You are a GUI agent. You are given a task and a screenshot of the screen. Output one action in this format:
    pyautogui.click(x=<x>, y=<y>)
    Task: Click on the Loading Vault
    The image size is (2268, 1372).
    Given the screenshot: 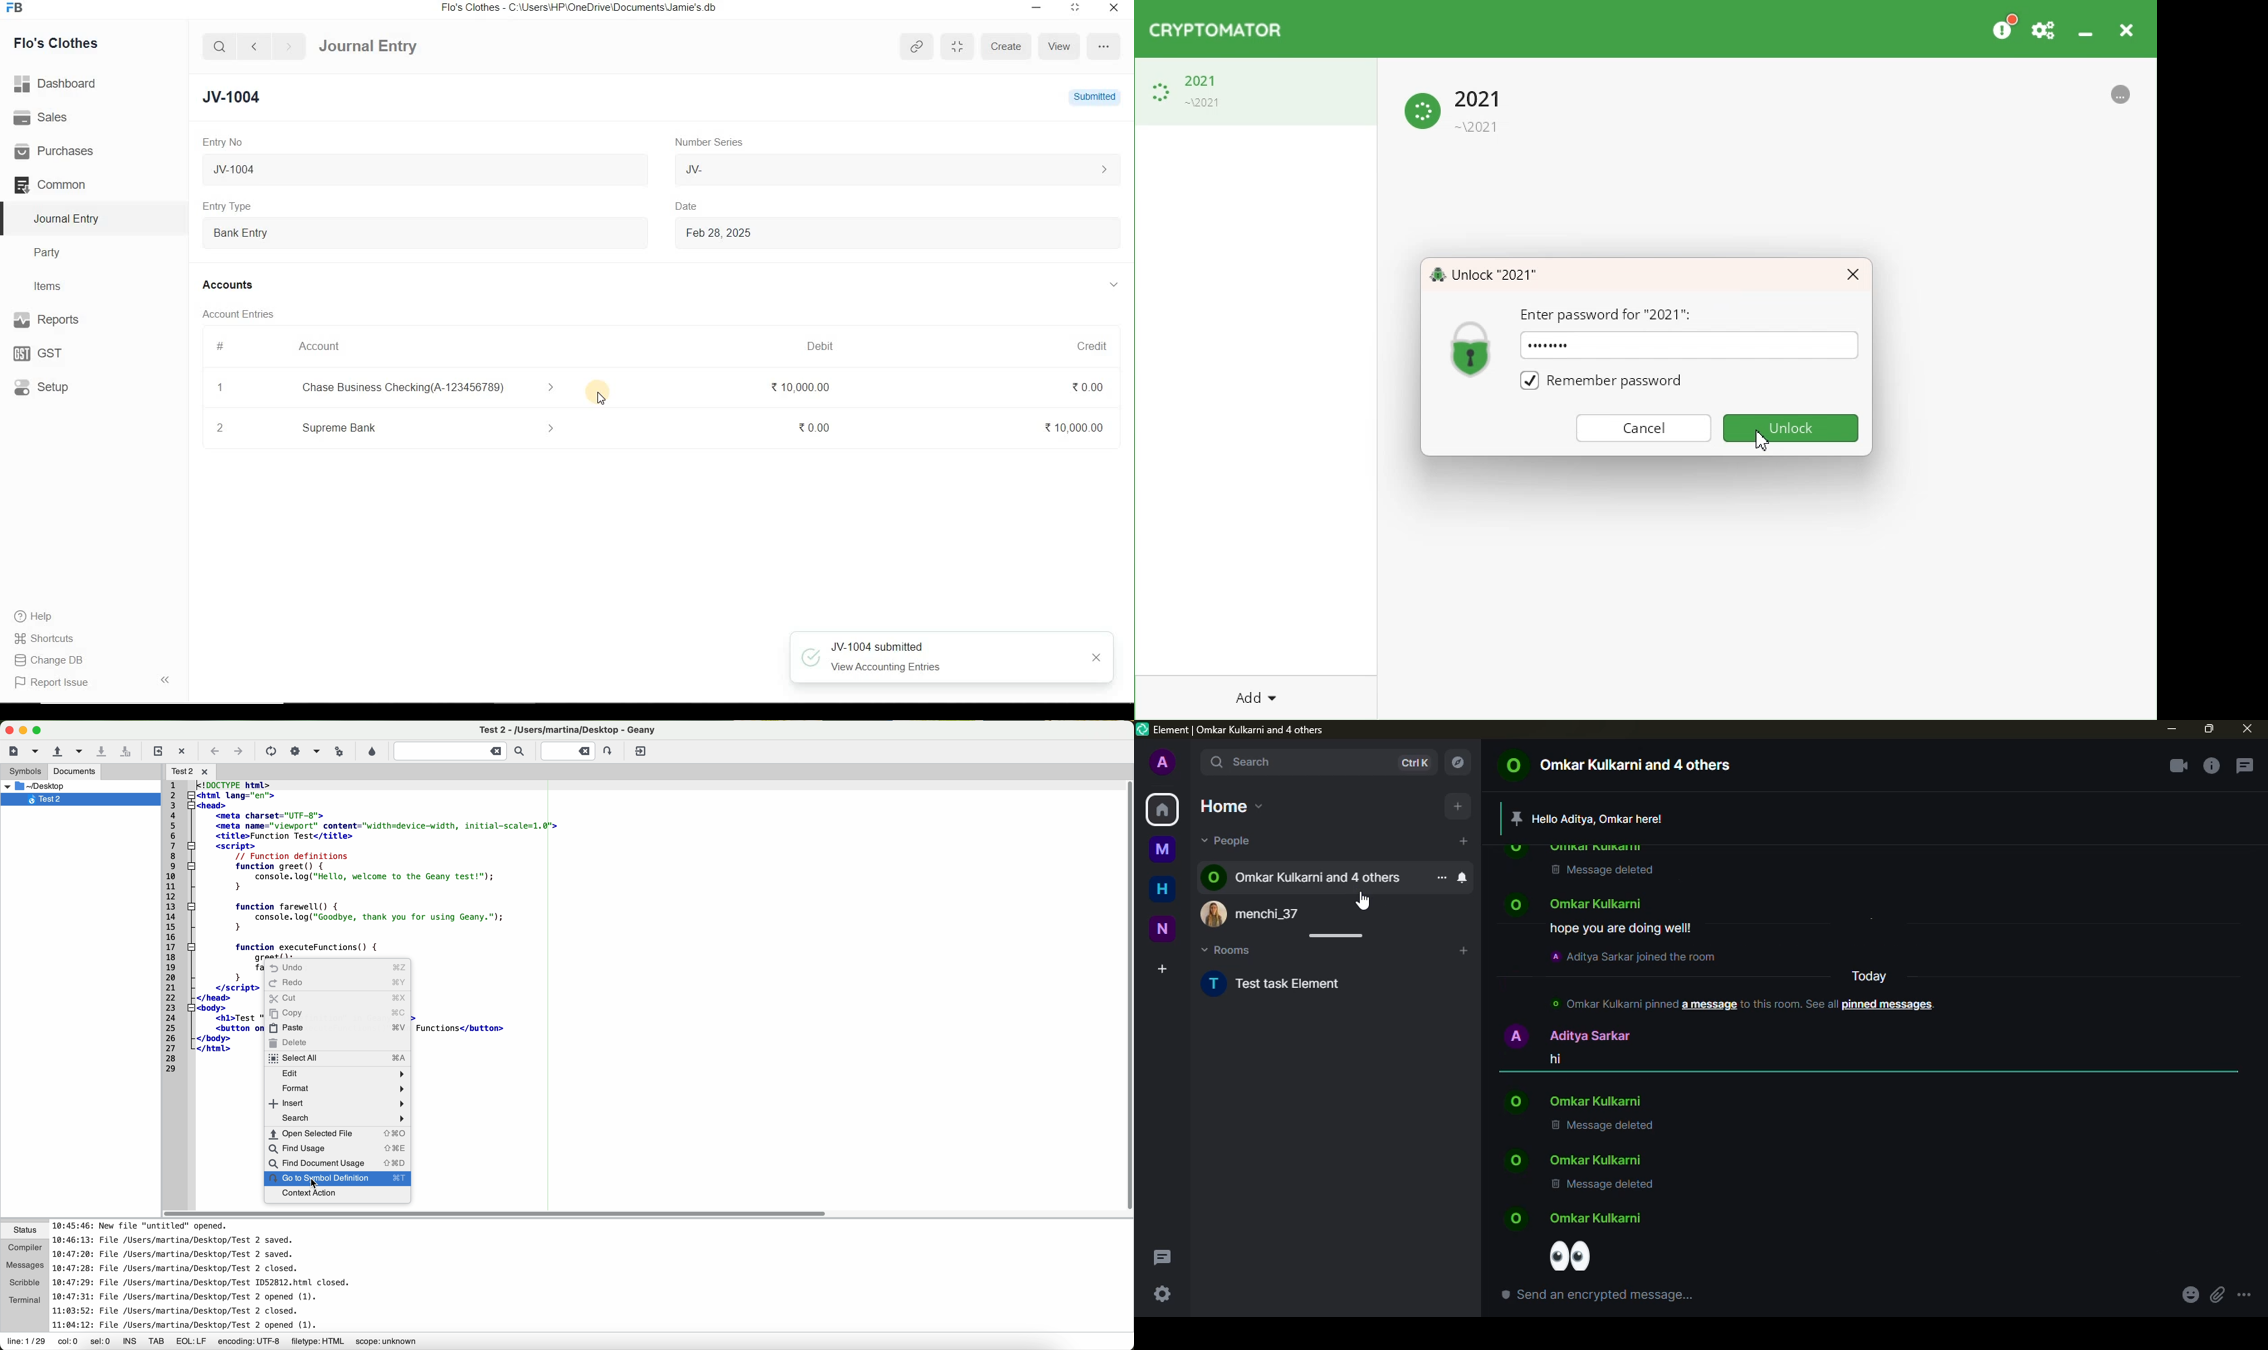 What is the action you would take?
    pyautogui.click(x=1256, y=91)
    